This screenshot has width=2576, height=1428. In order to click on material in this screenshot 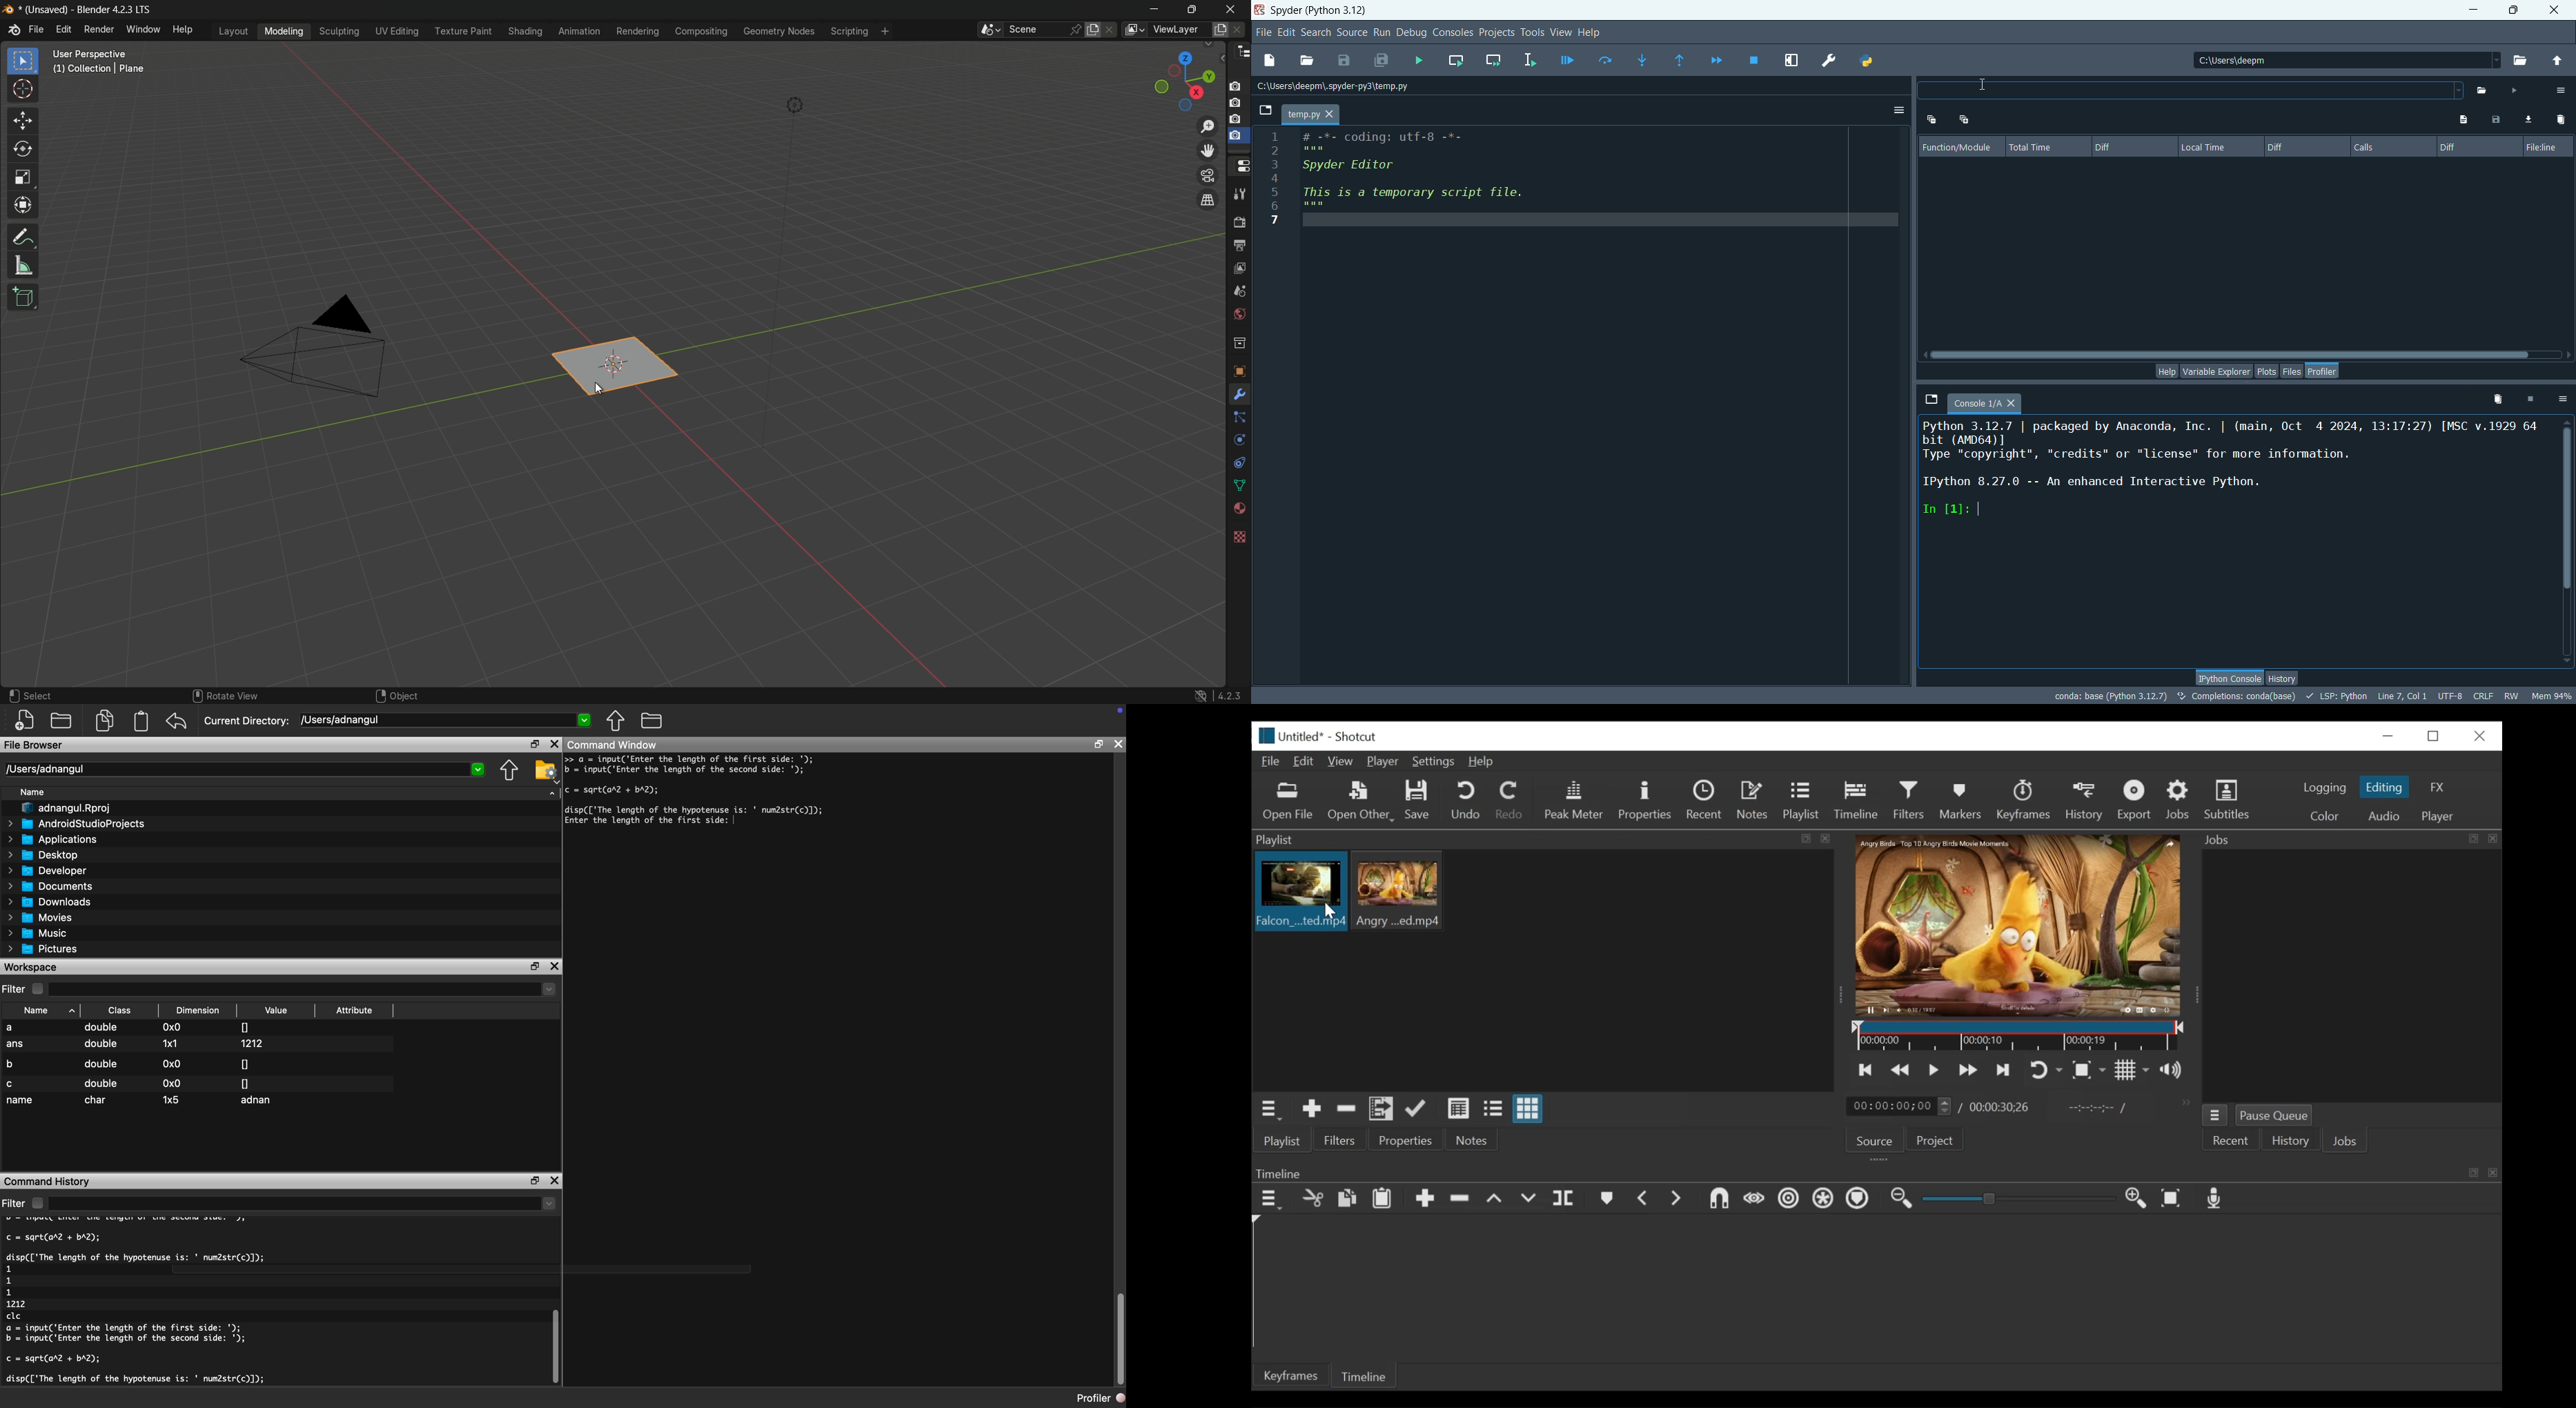, I will do `click(1238, 508)`.